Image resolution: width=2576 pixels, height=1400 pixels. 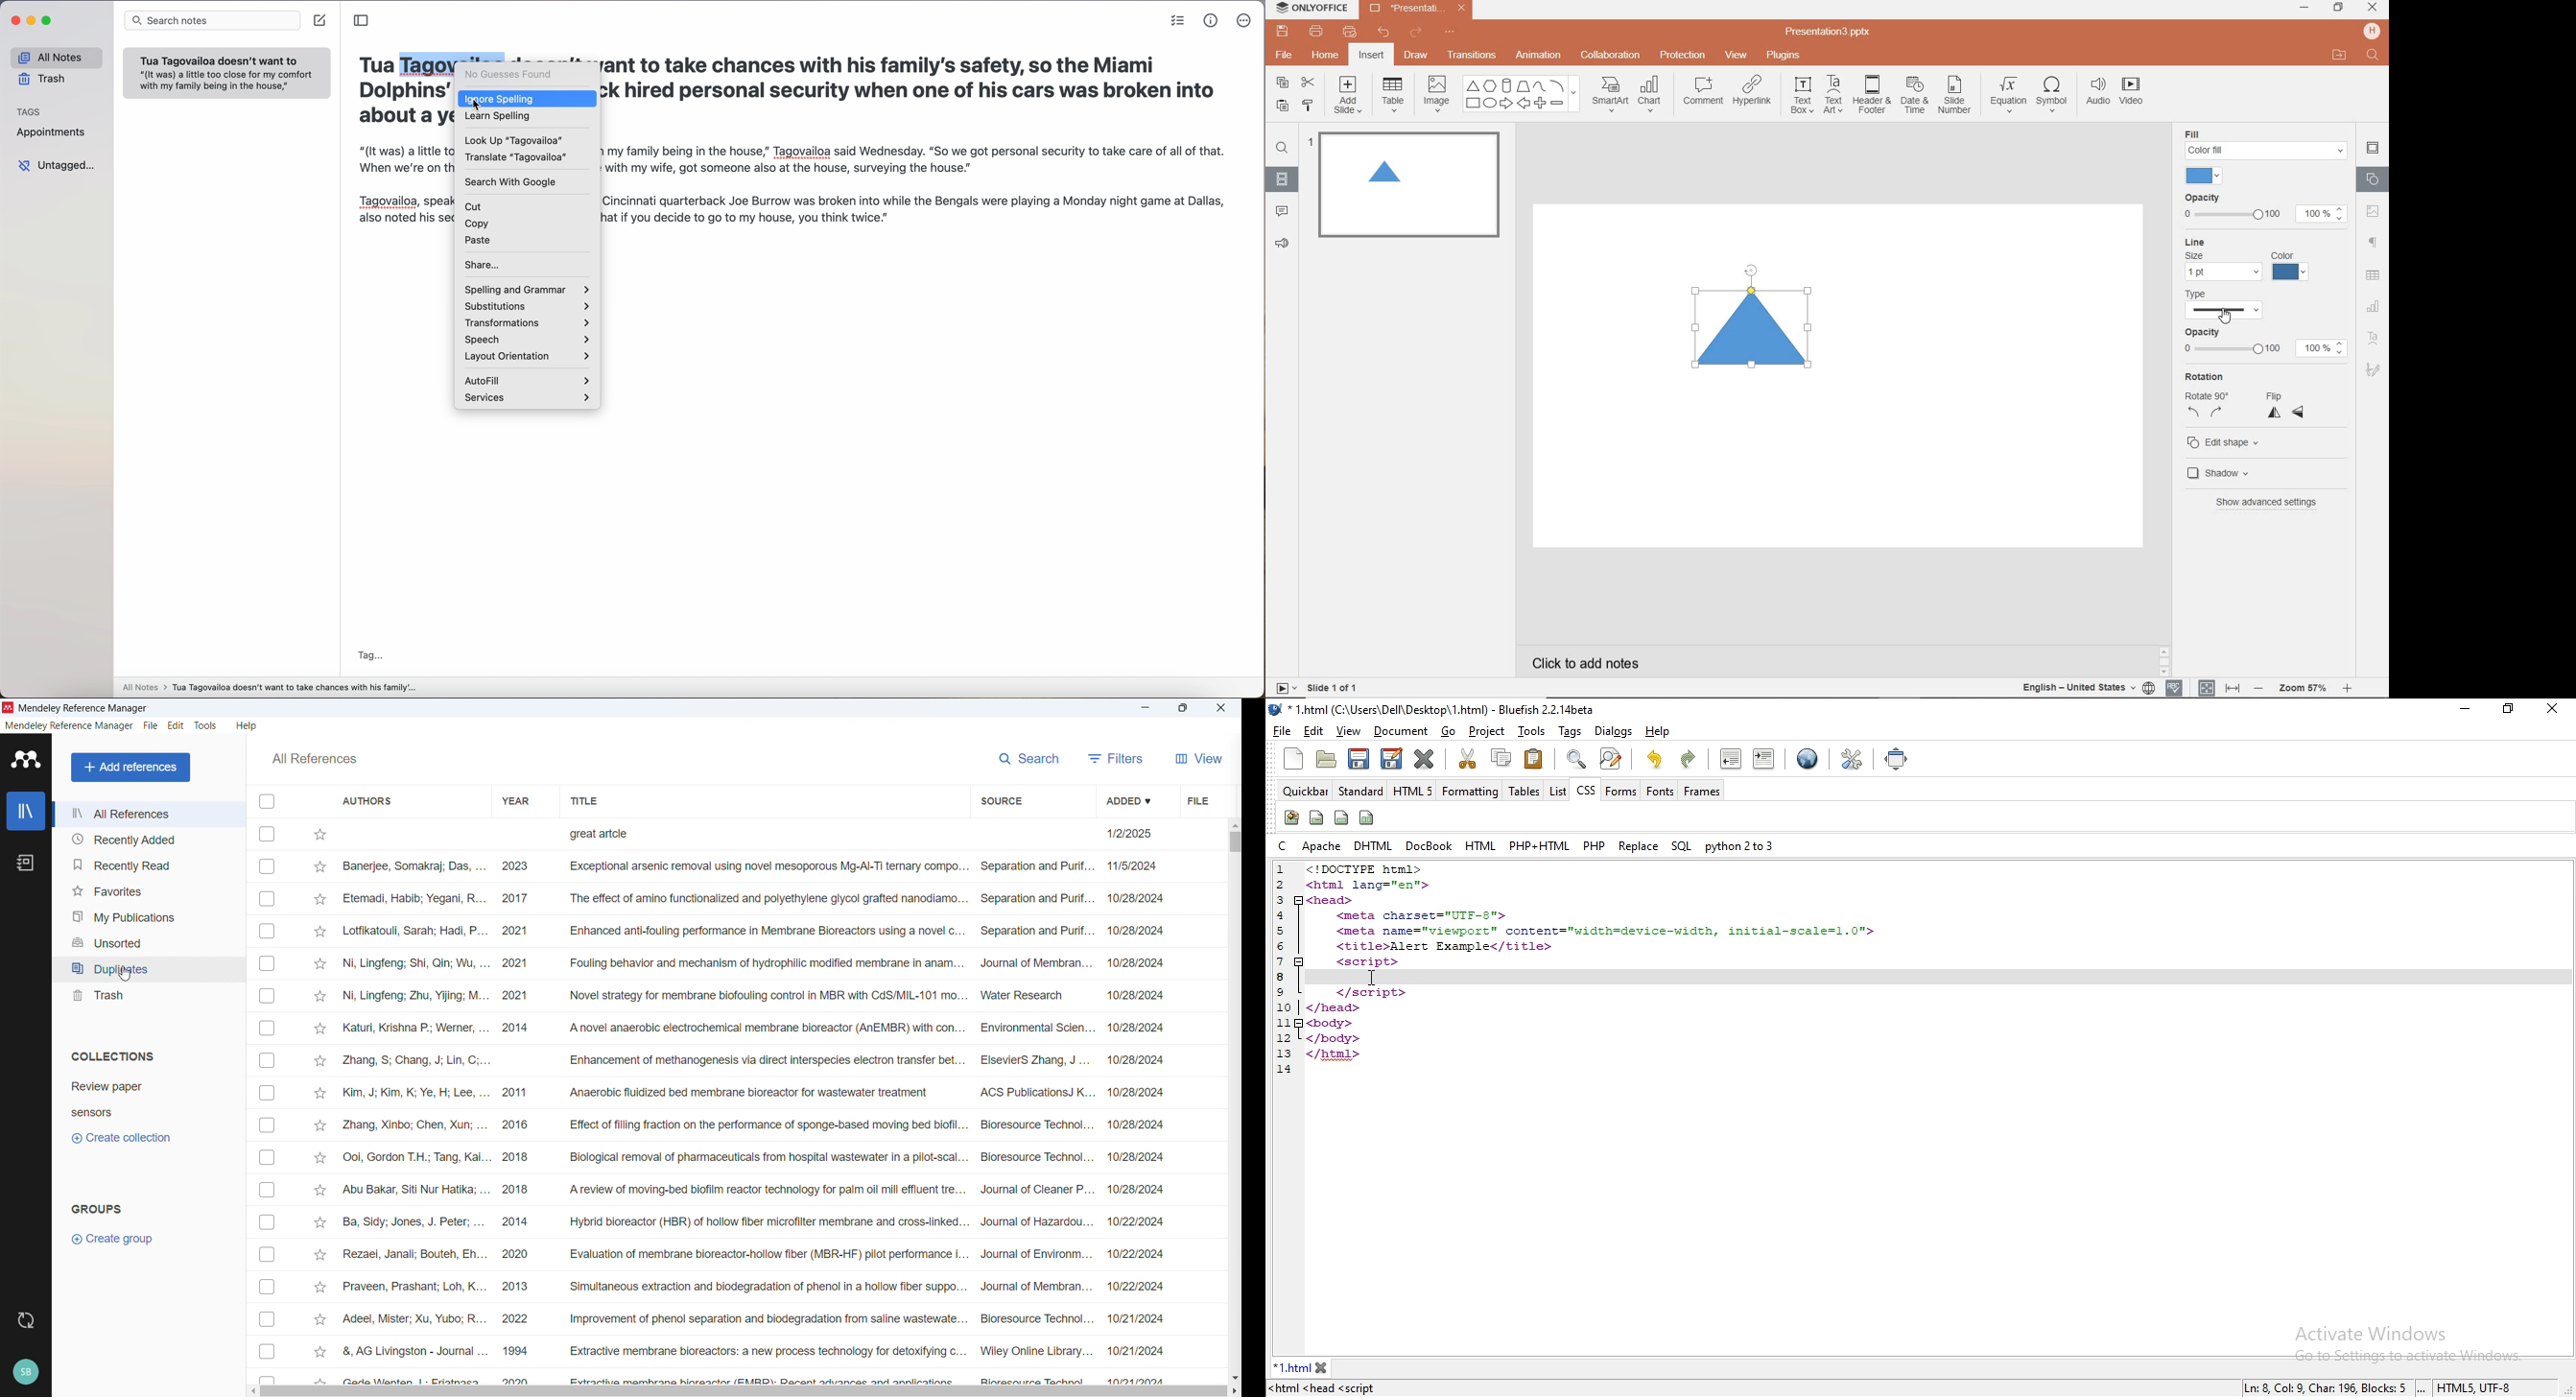 I want to click on REDO, so click(x=1417, y=33).